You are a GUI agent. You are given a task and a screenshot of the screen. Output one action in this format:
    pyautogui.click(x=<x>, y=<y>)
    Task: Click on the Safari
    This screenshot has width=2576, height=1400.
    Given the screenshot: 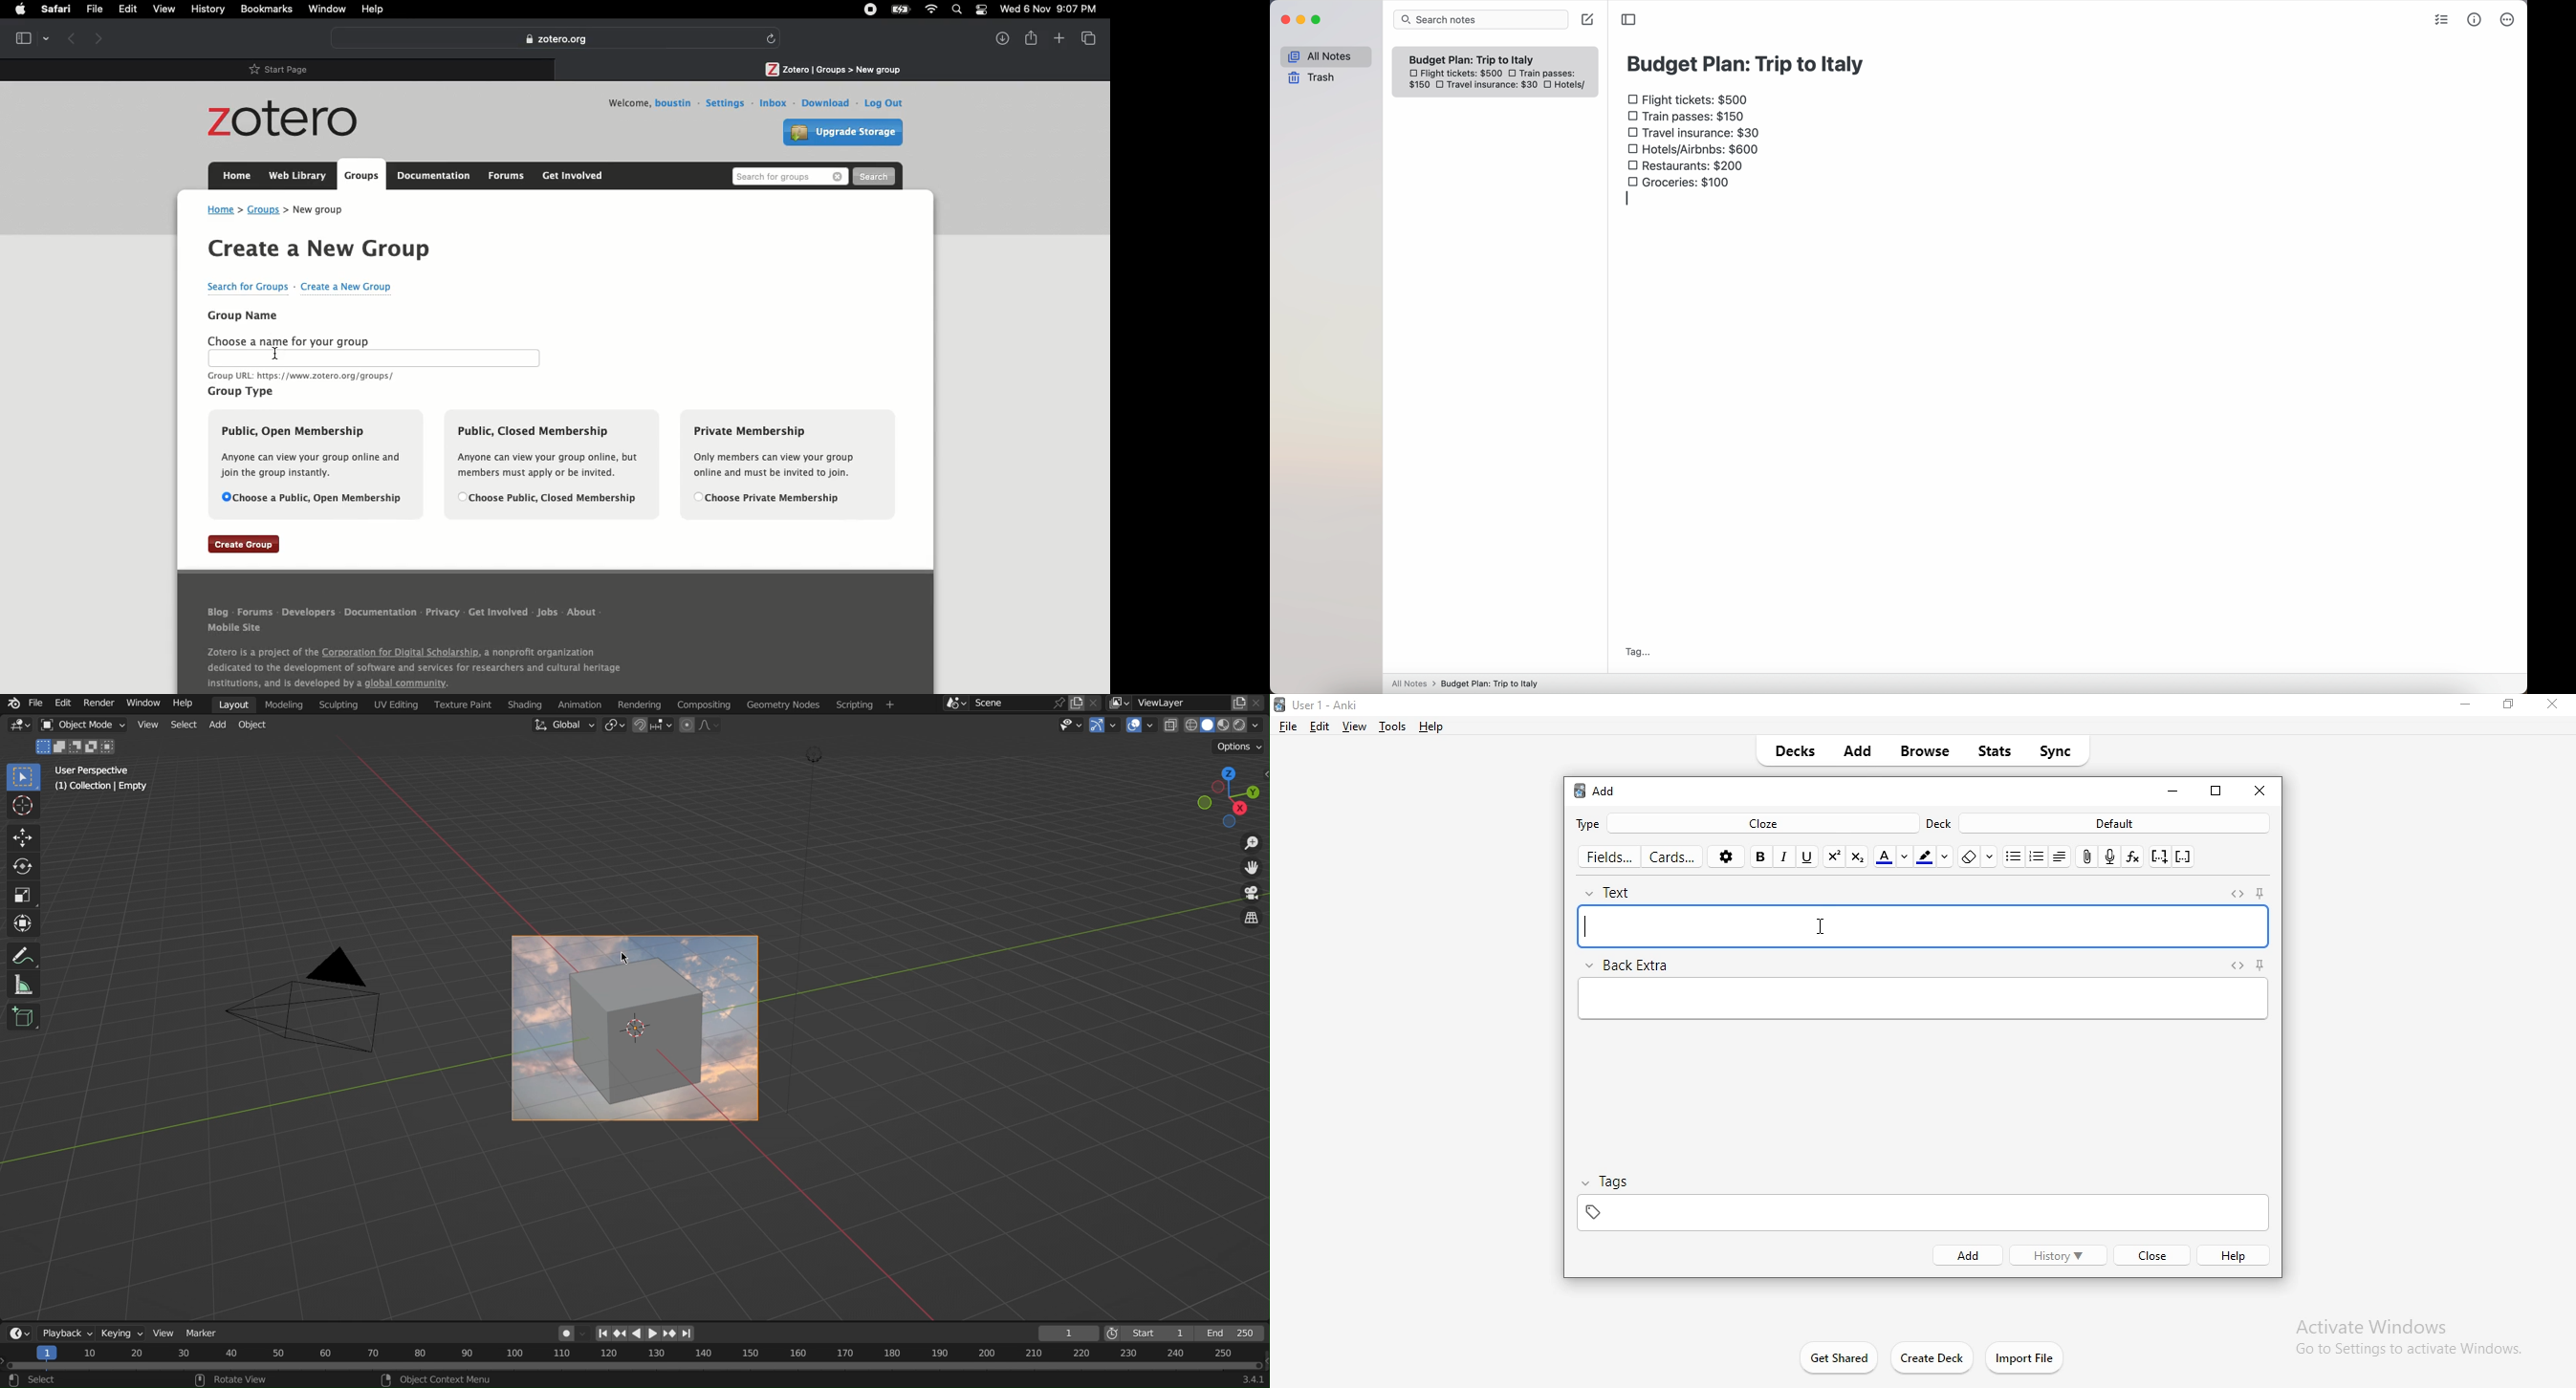 What is the action you would take?
    pyautogui.click(x=58, y=9)
    